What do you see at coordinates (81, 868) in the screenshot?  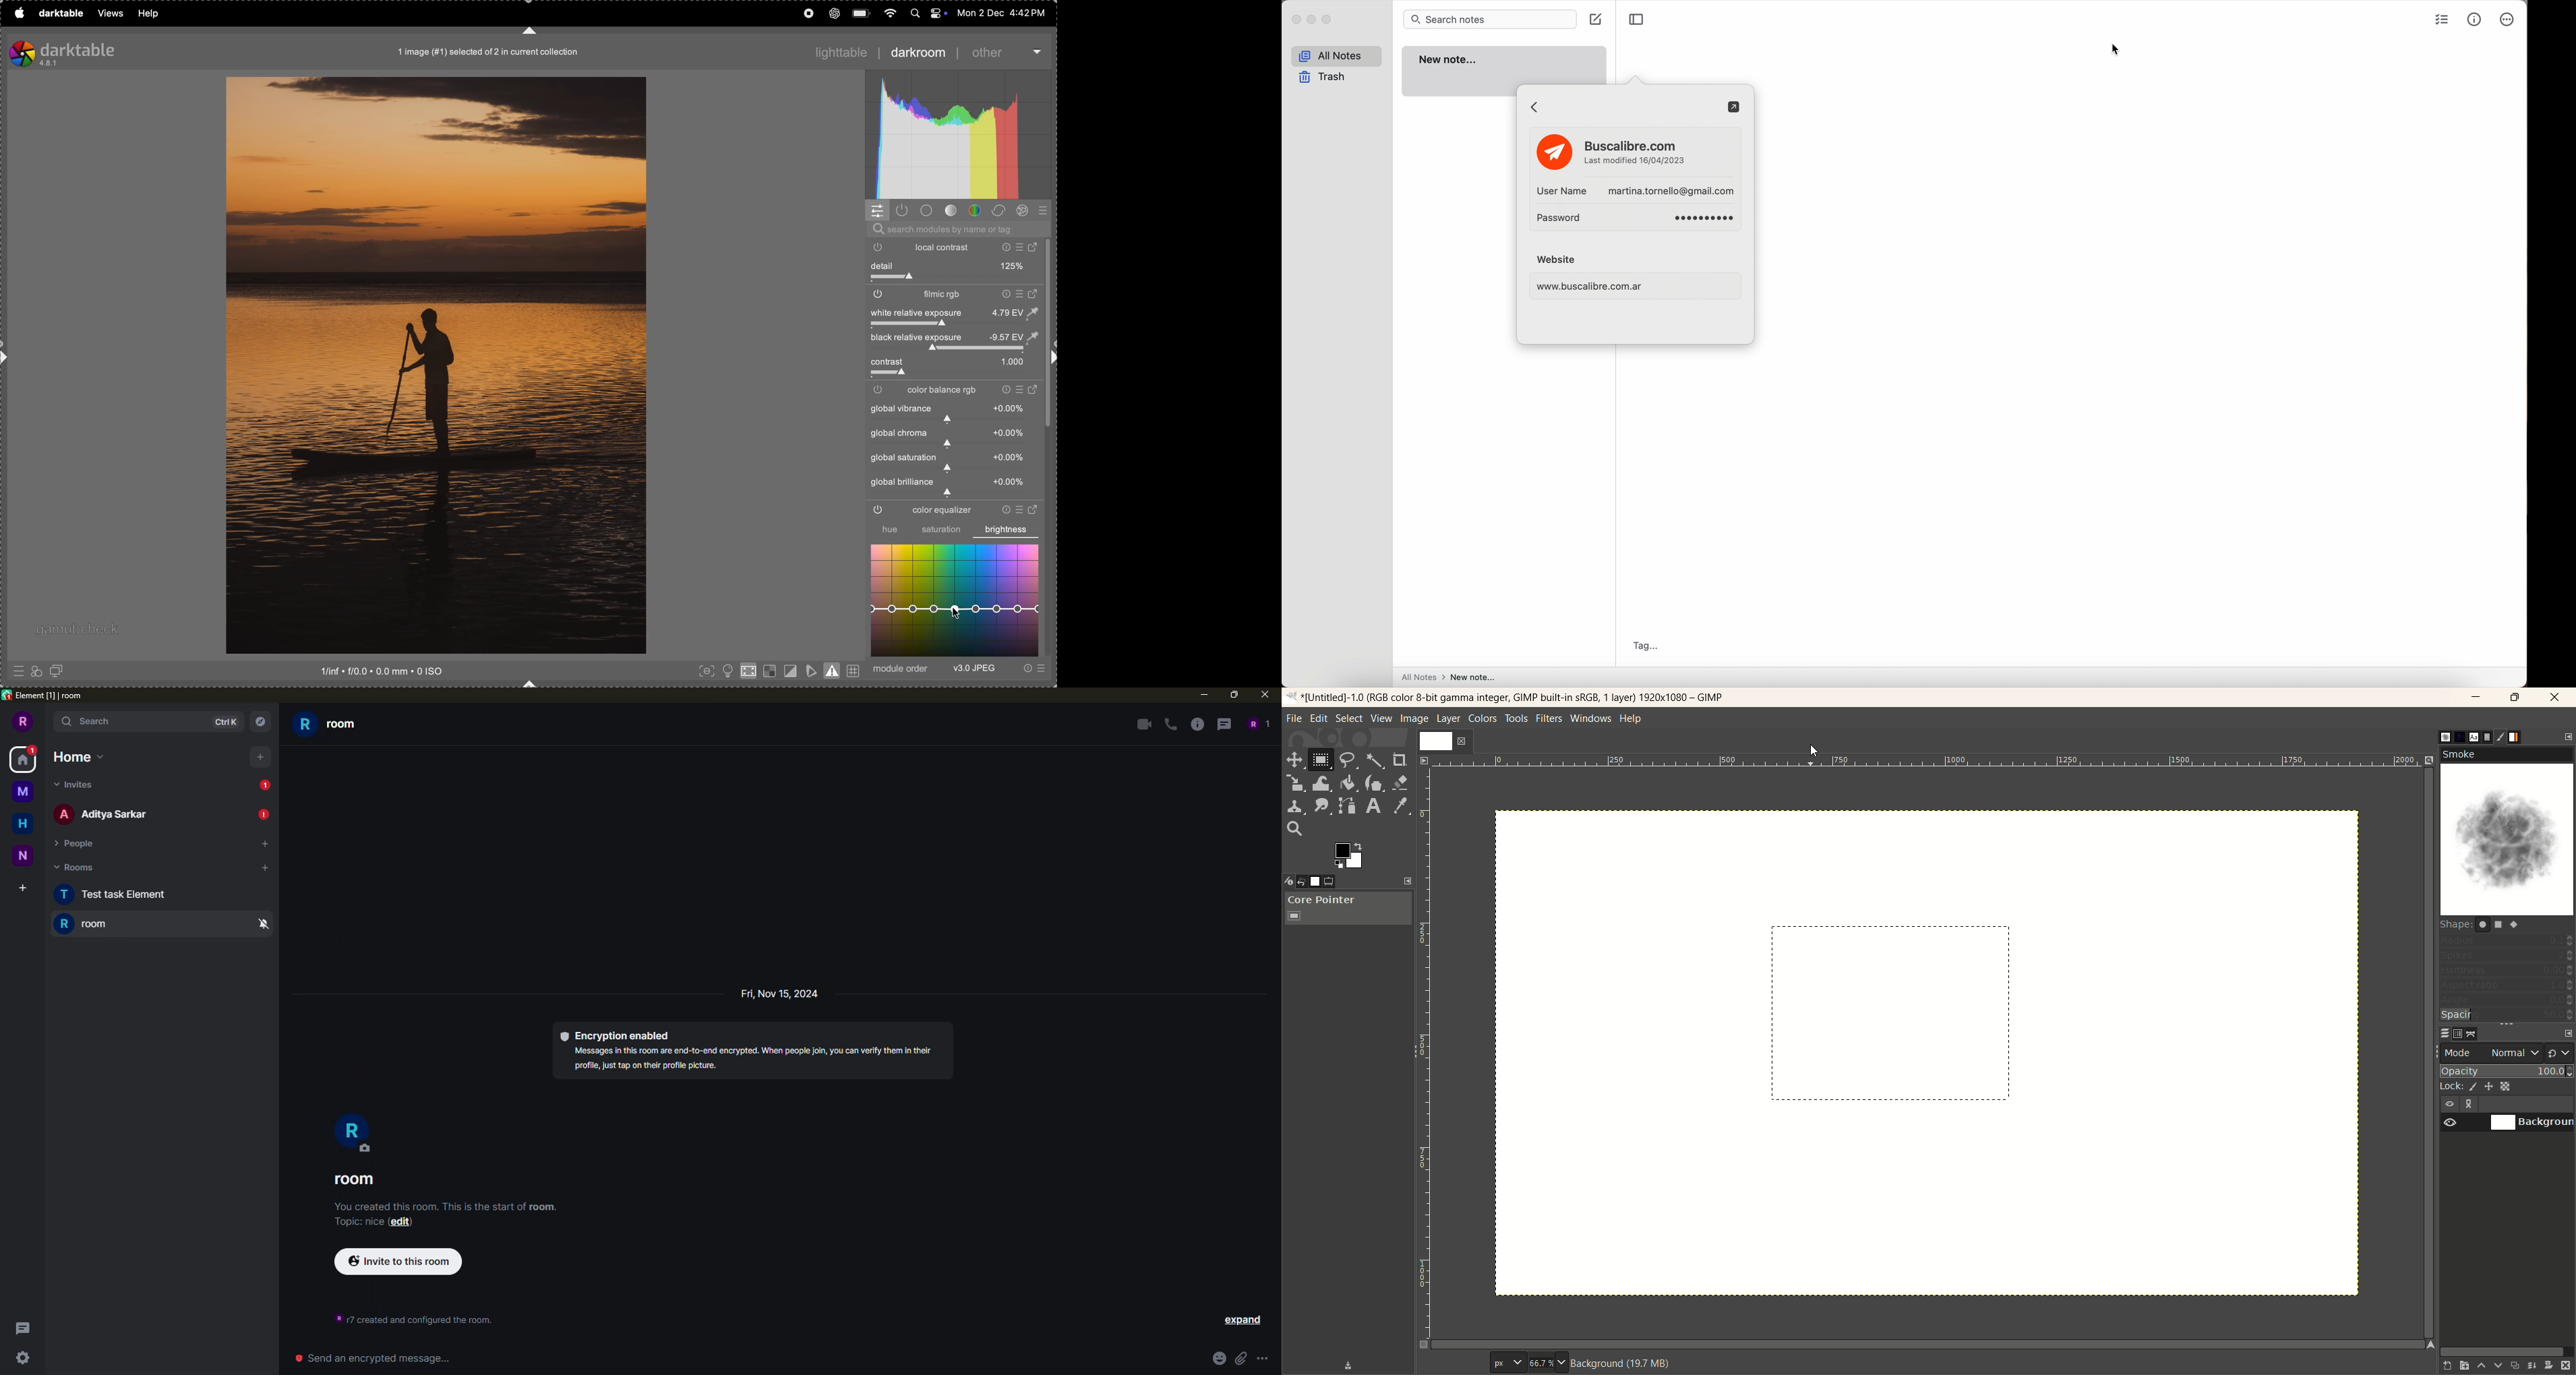 I see `rooms` at bounding box center [81, 868].